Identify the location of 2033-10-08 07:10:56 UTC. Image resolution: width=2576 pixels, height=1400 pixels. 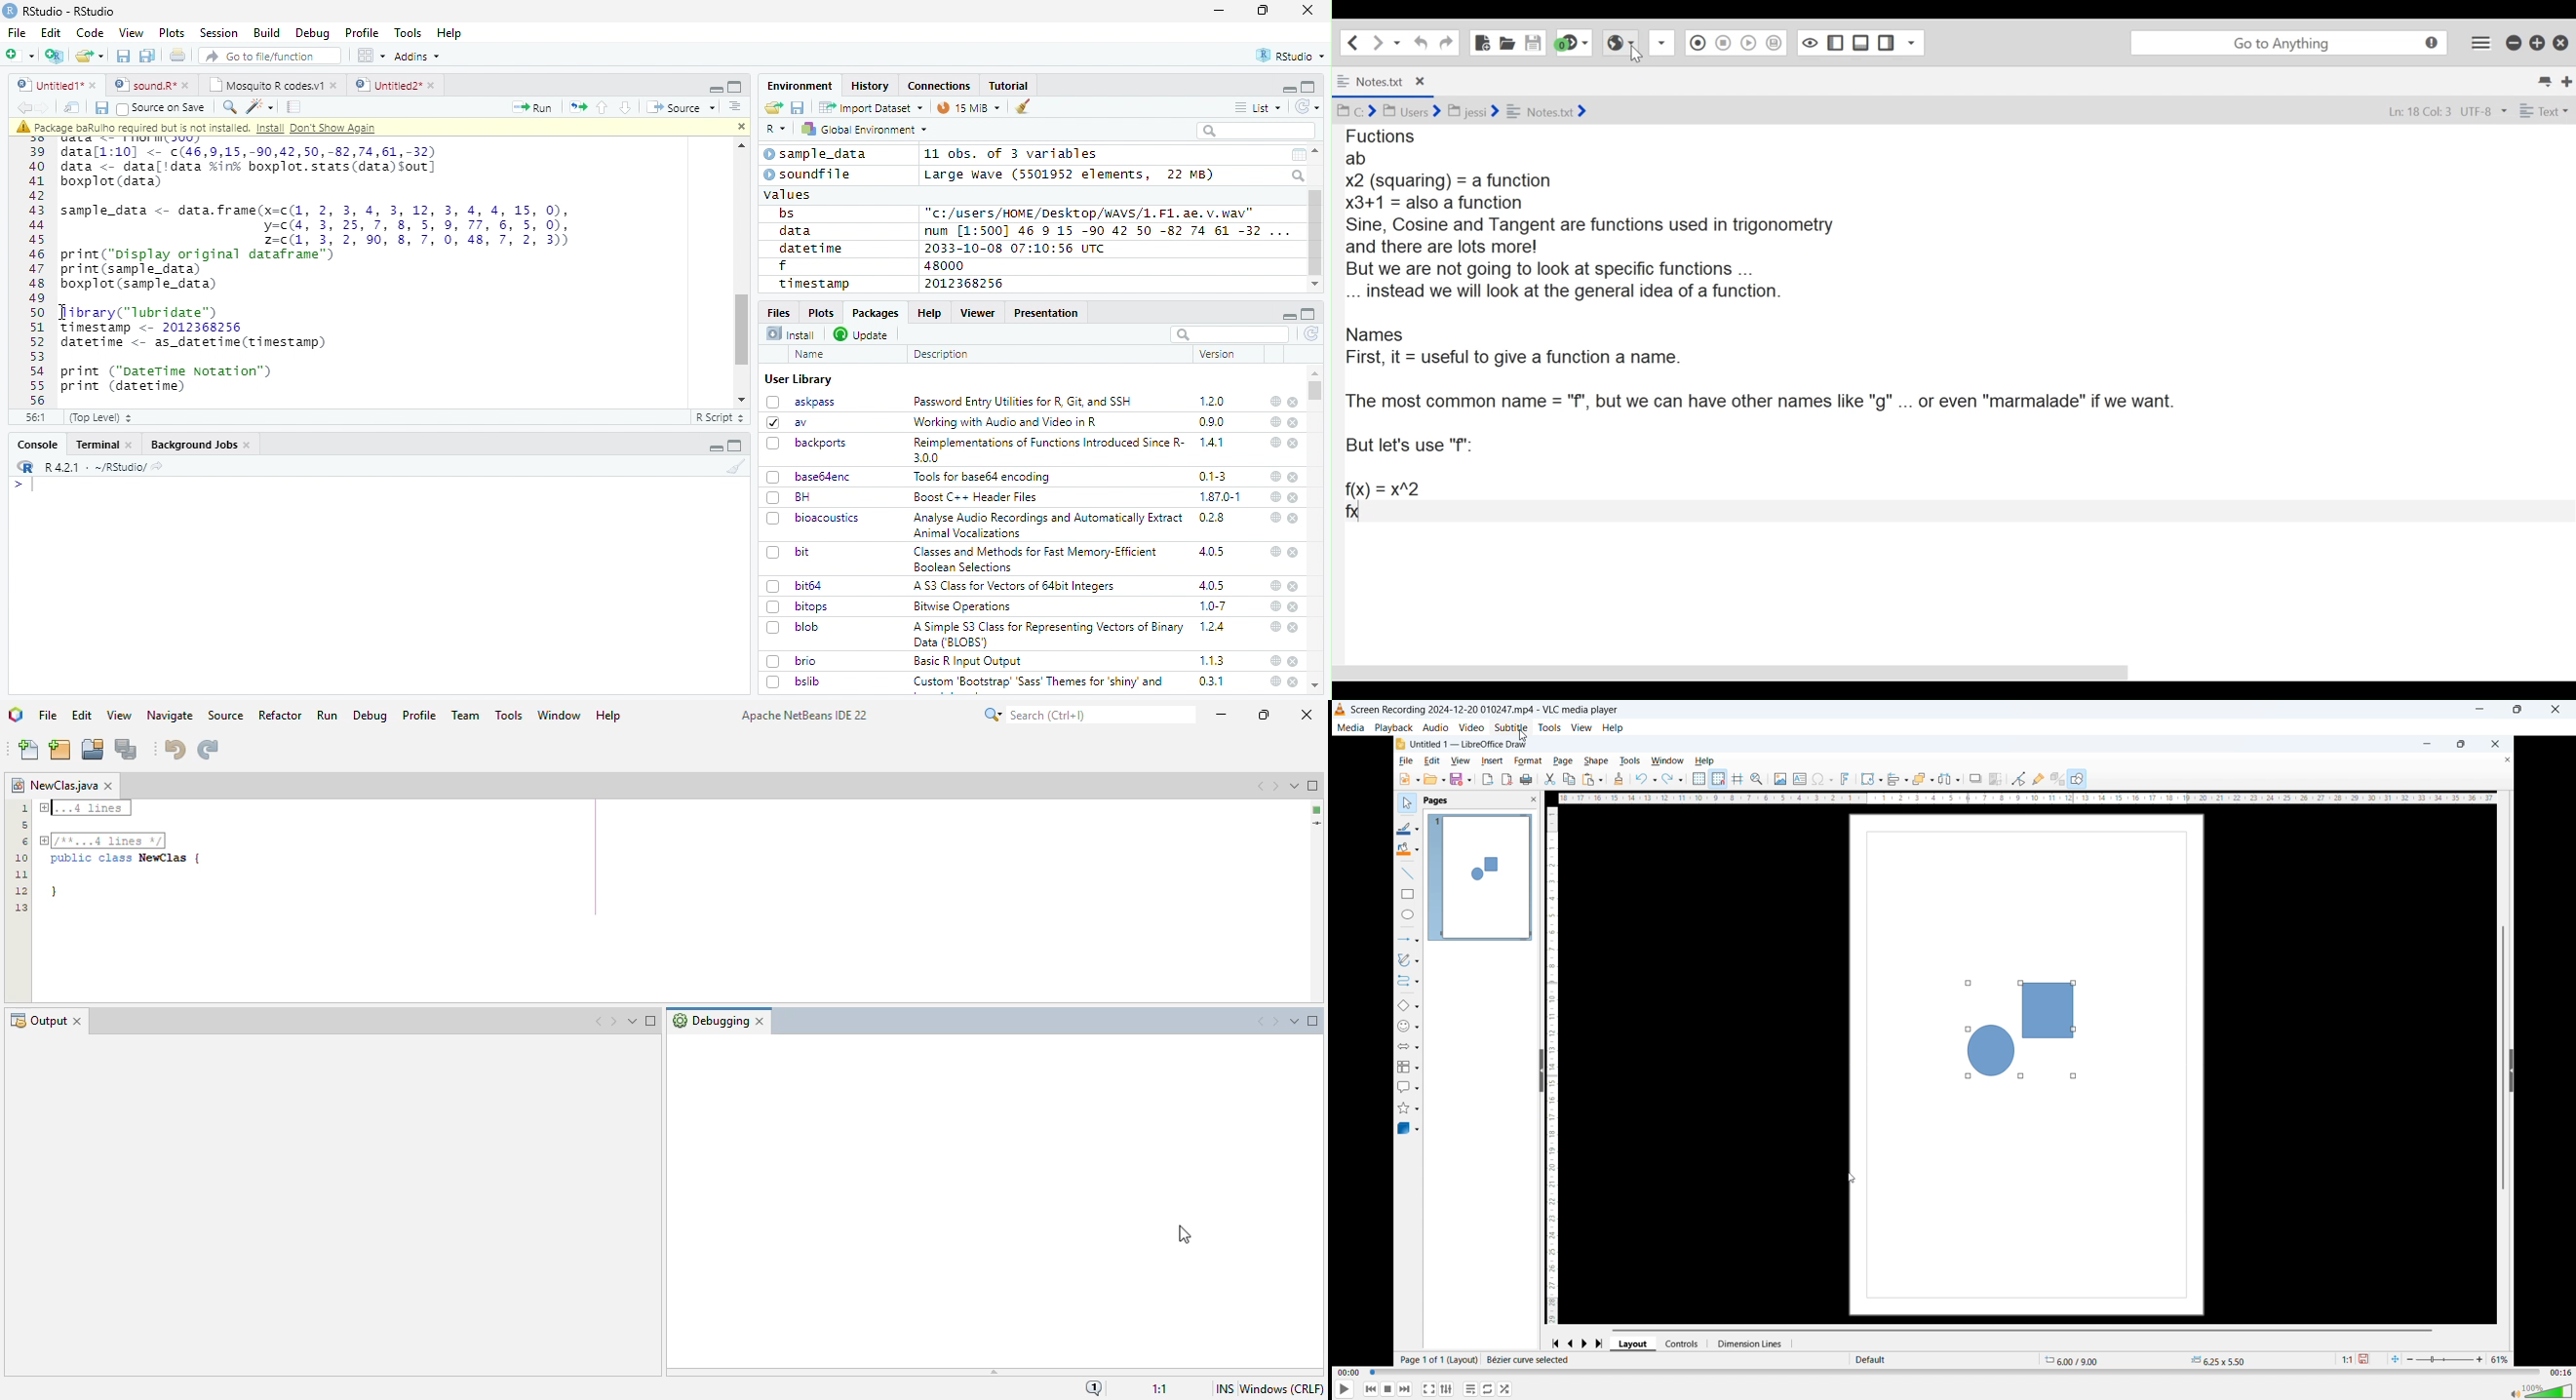
(1016, 248).